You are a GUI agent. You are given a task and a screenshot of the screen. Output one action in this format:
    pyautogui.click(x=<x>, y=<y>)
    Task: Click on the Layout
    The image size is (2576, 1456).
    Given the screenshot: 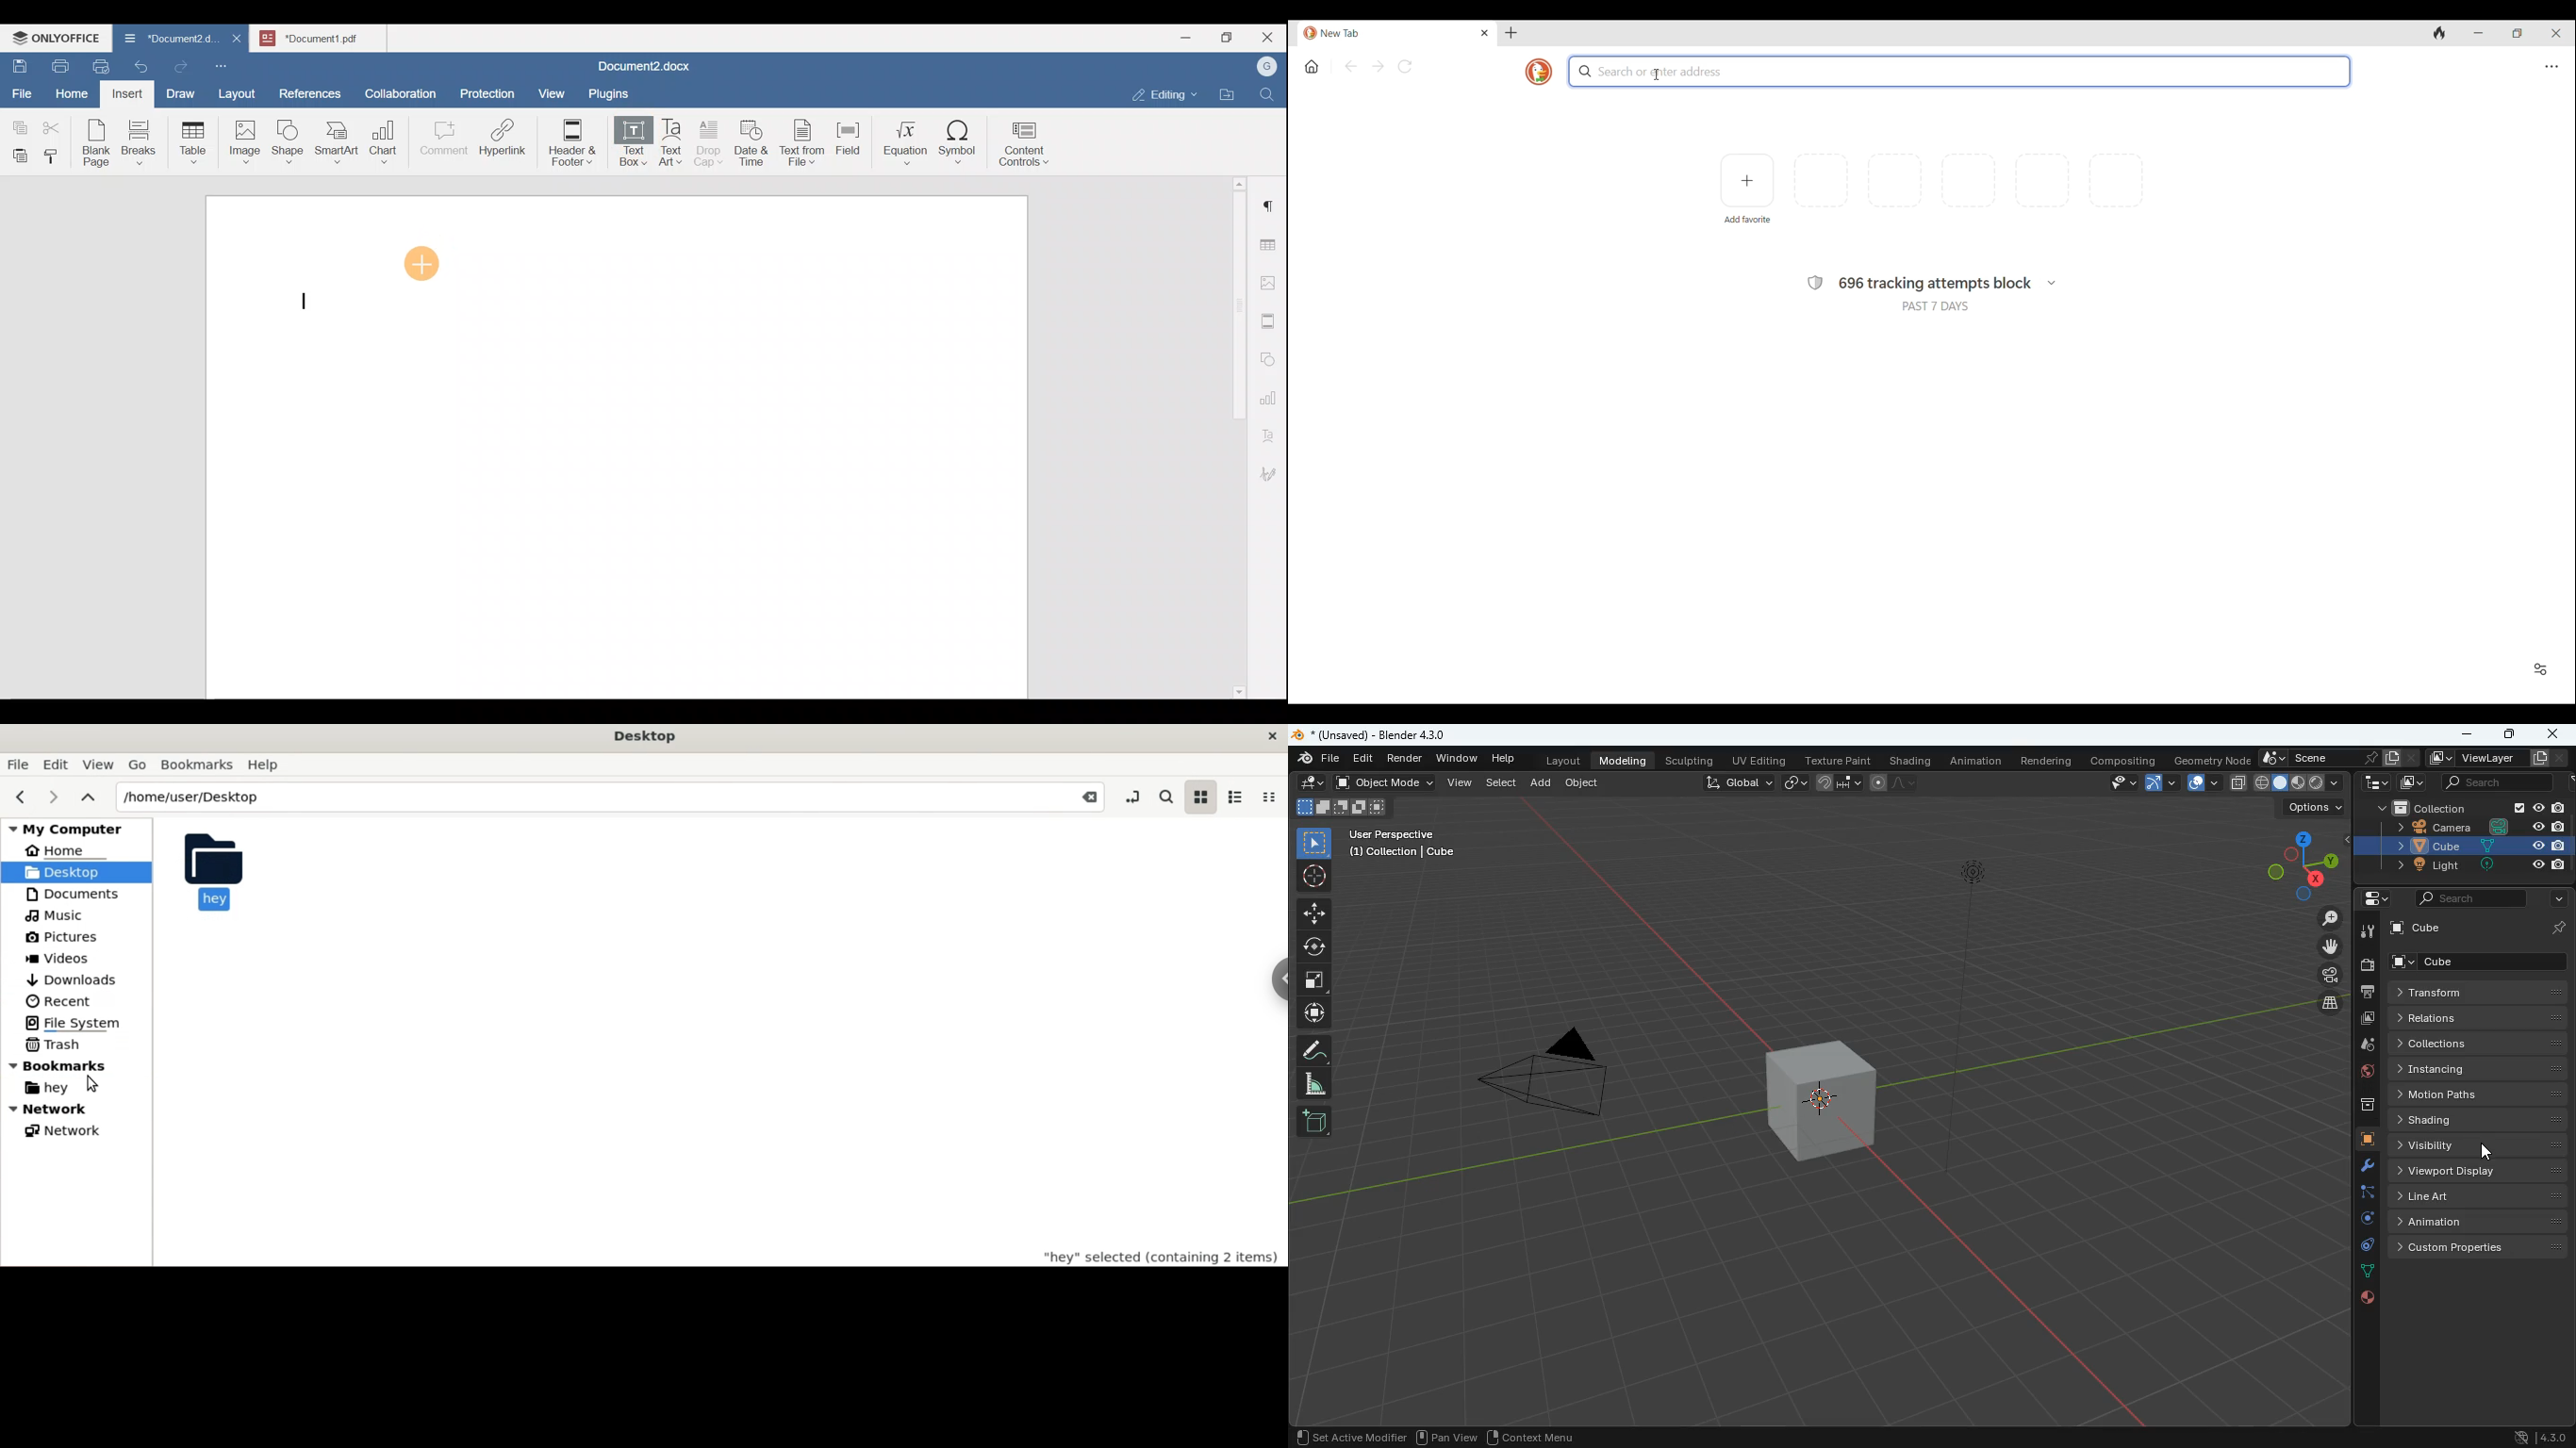 What is the action you would take?
    pyautogui.click(x=240, y=91)
    